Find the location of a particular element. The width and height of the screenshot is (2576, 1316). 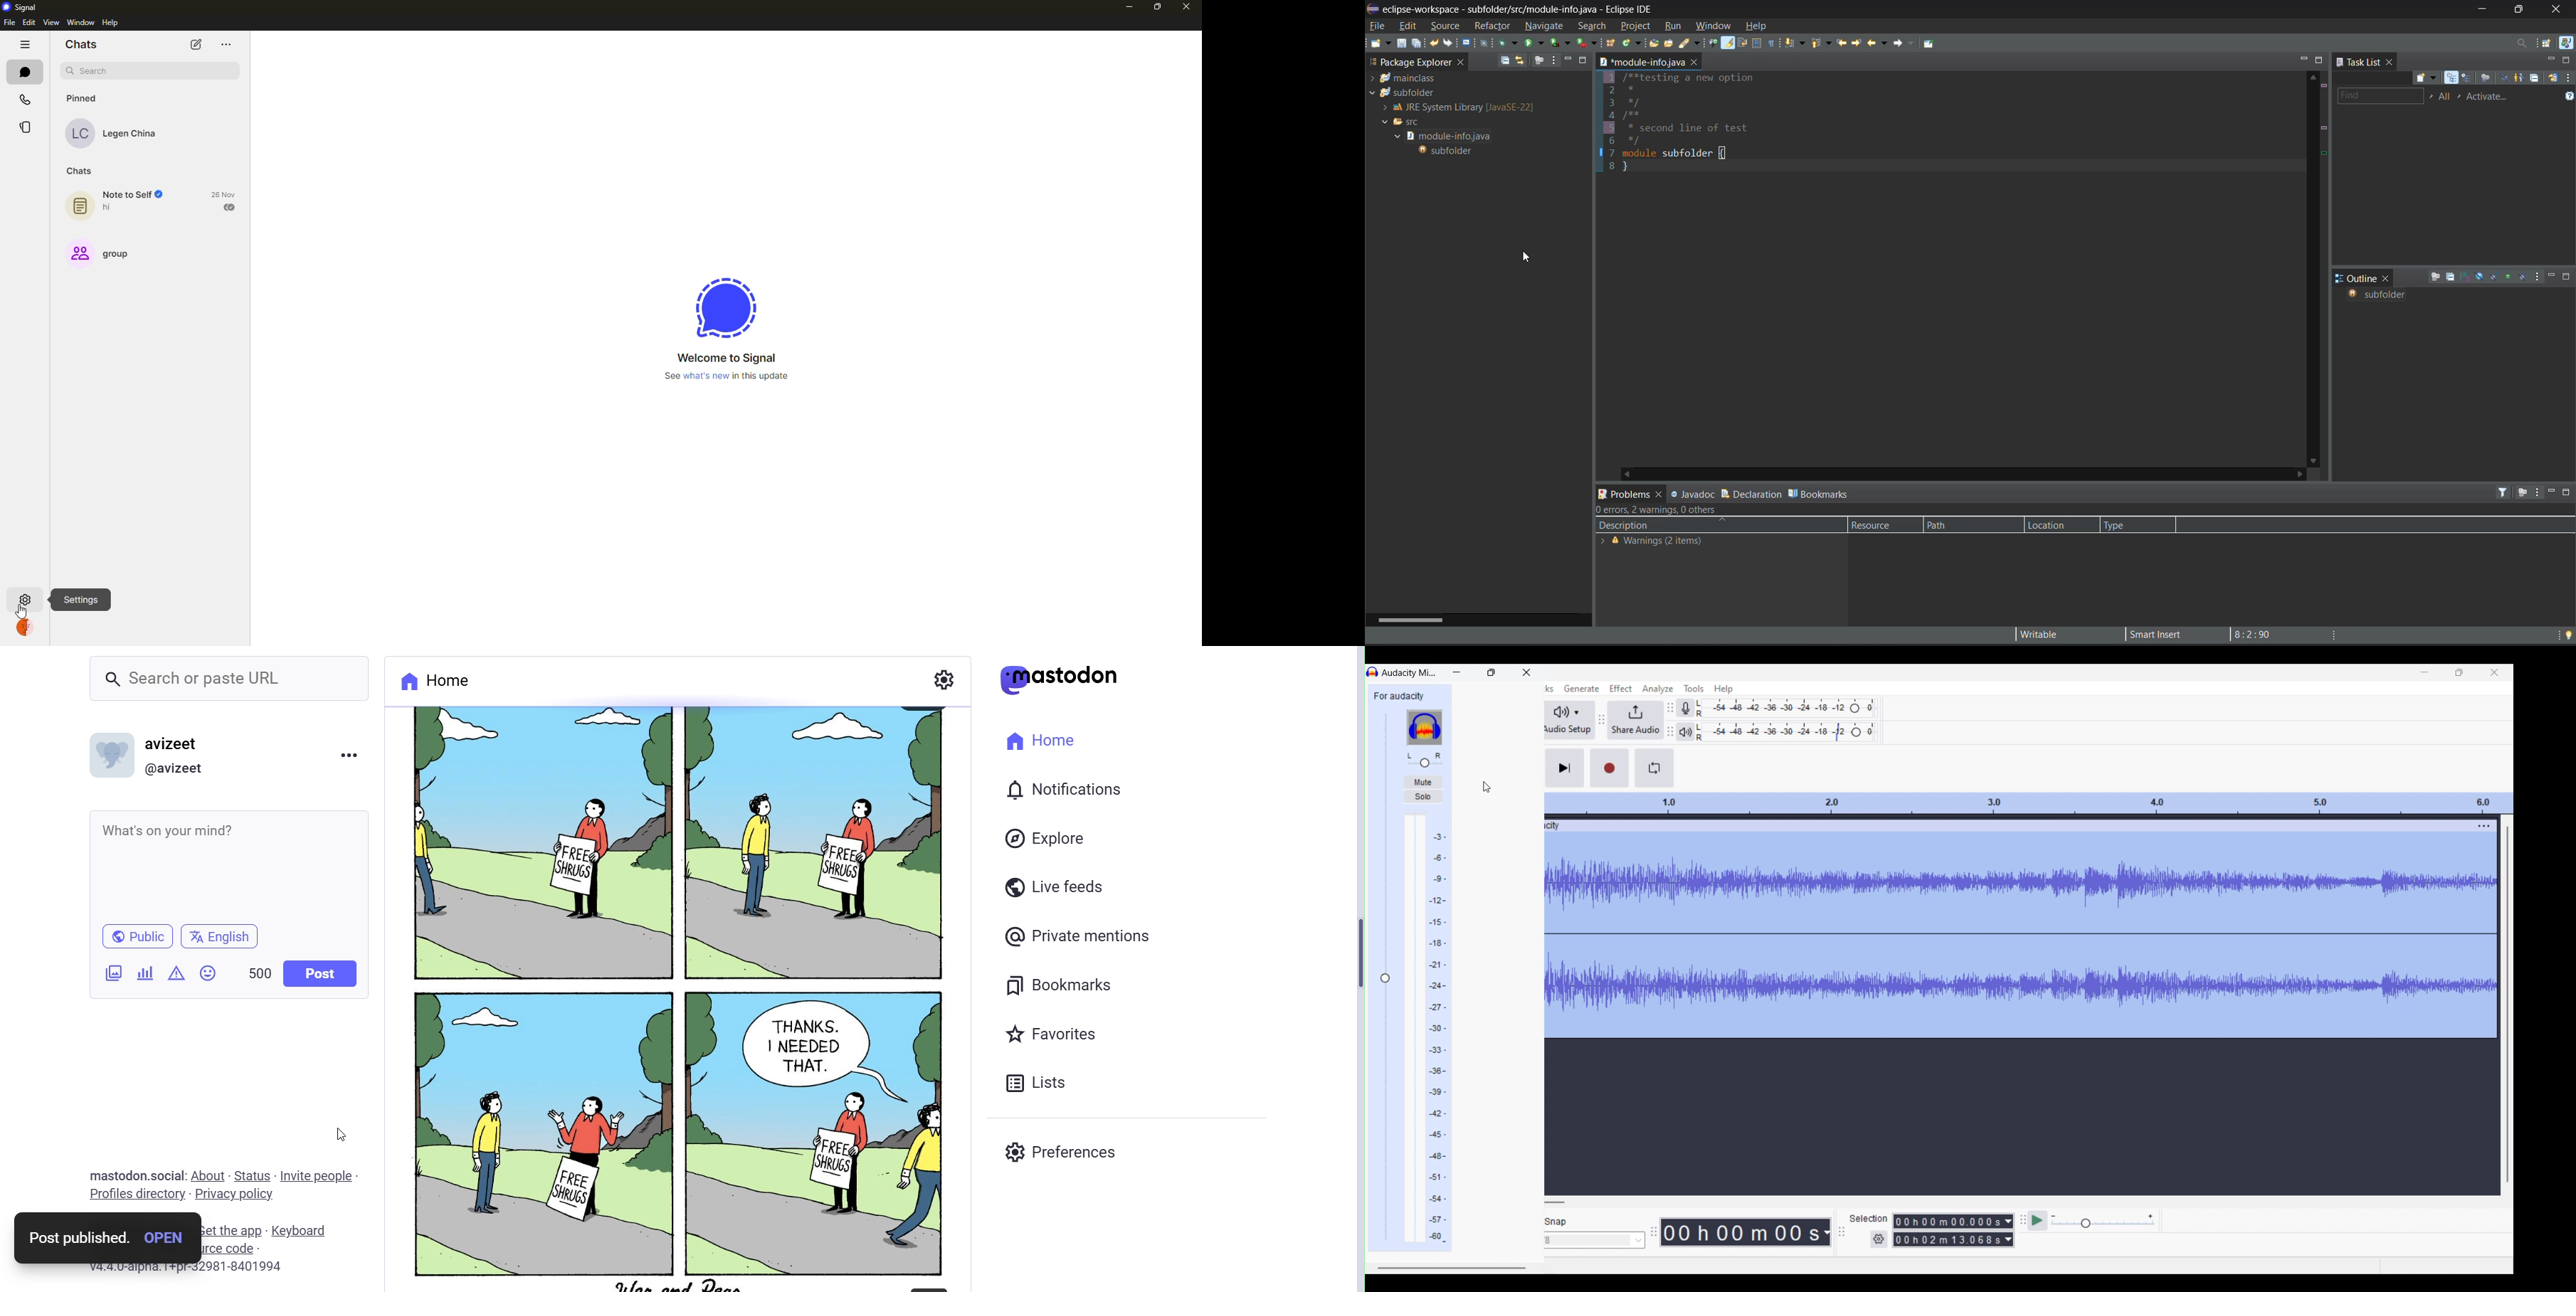

Record/Record new track is located at coordinates (1610, 769).